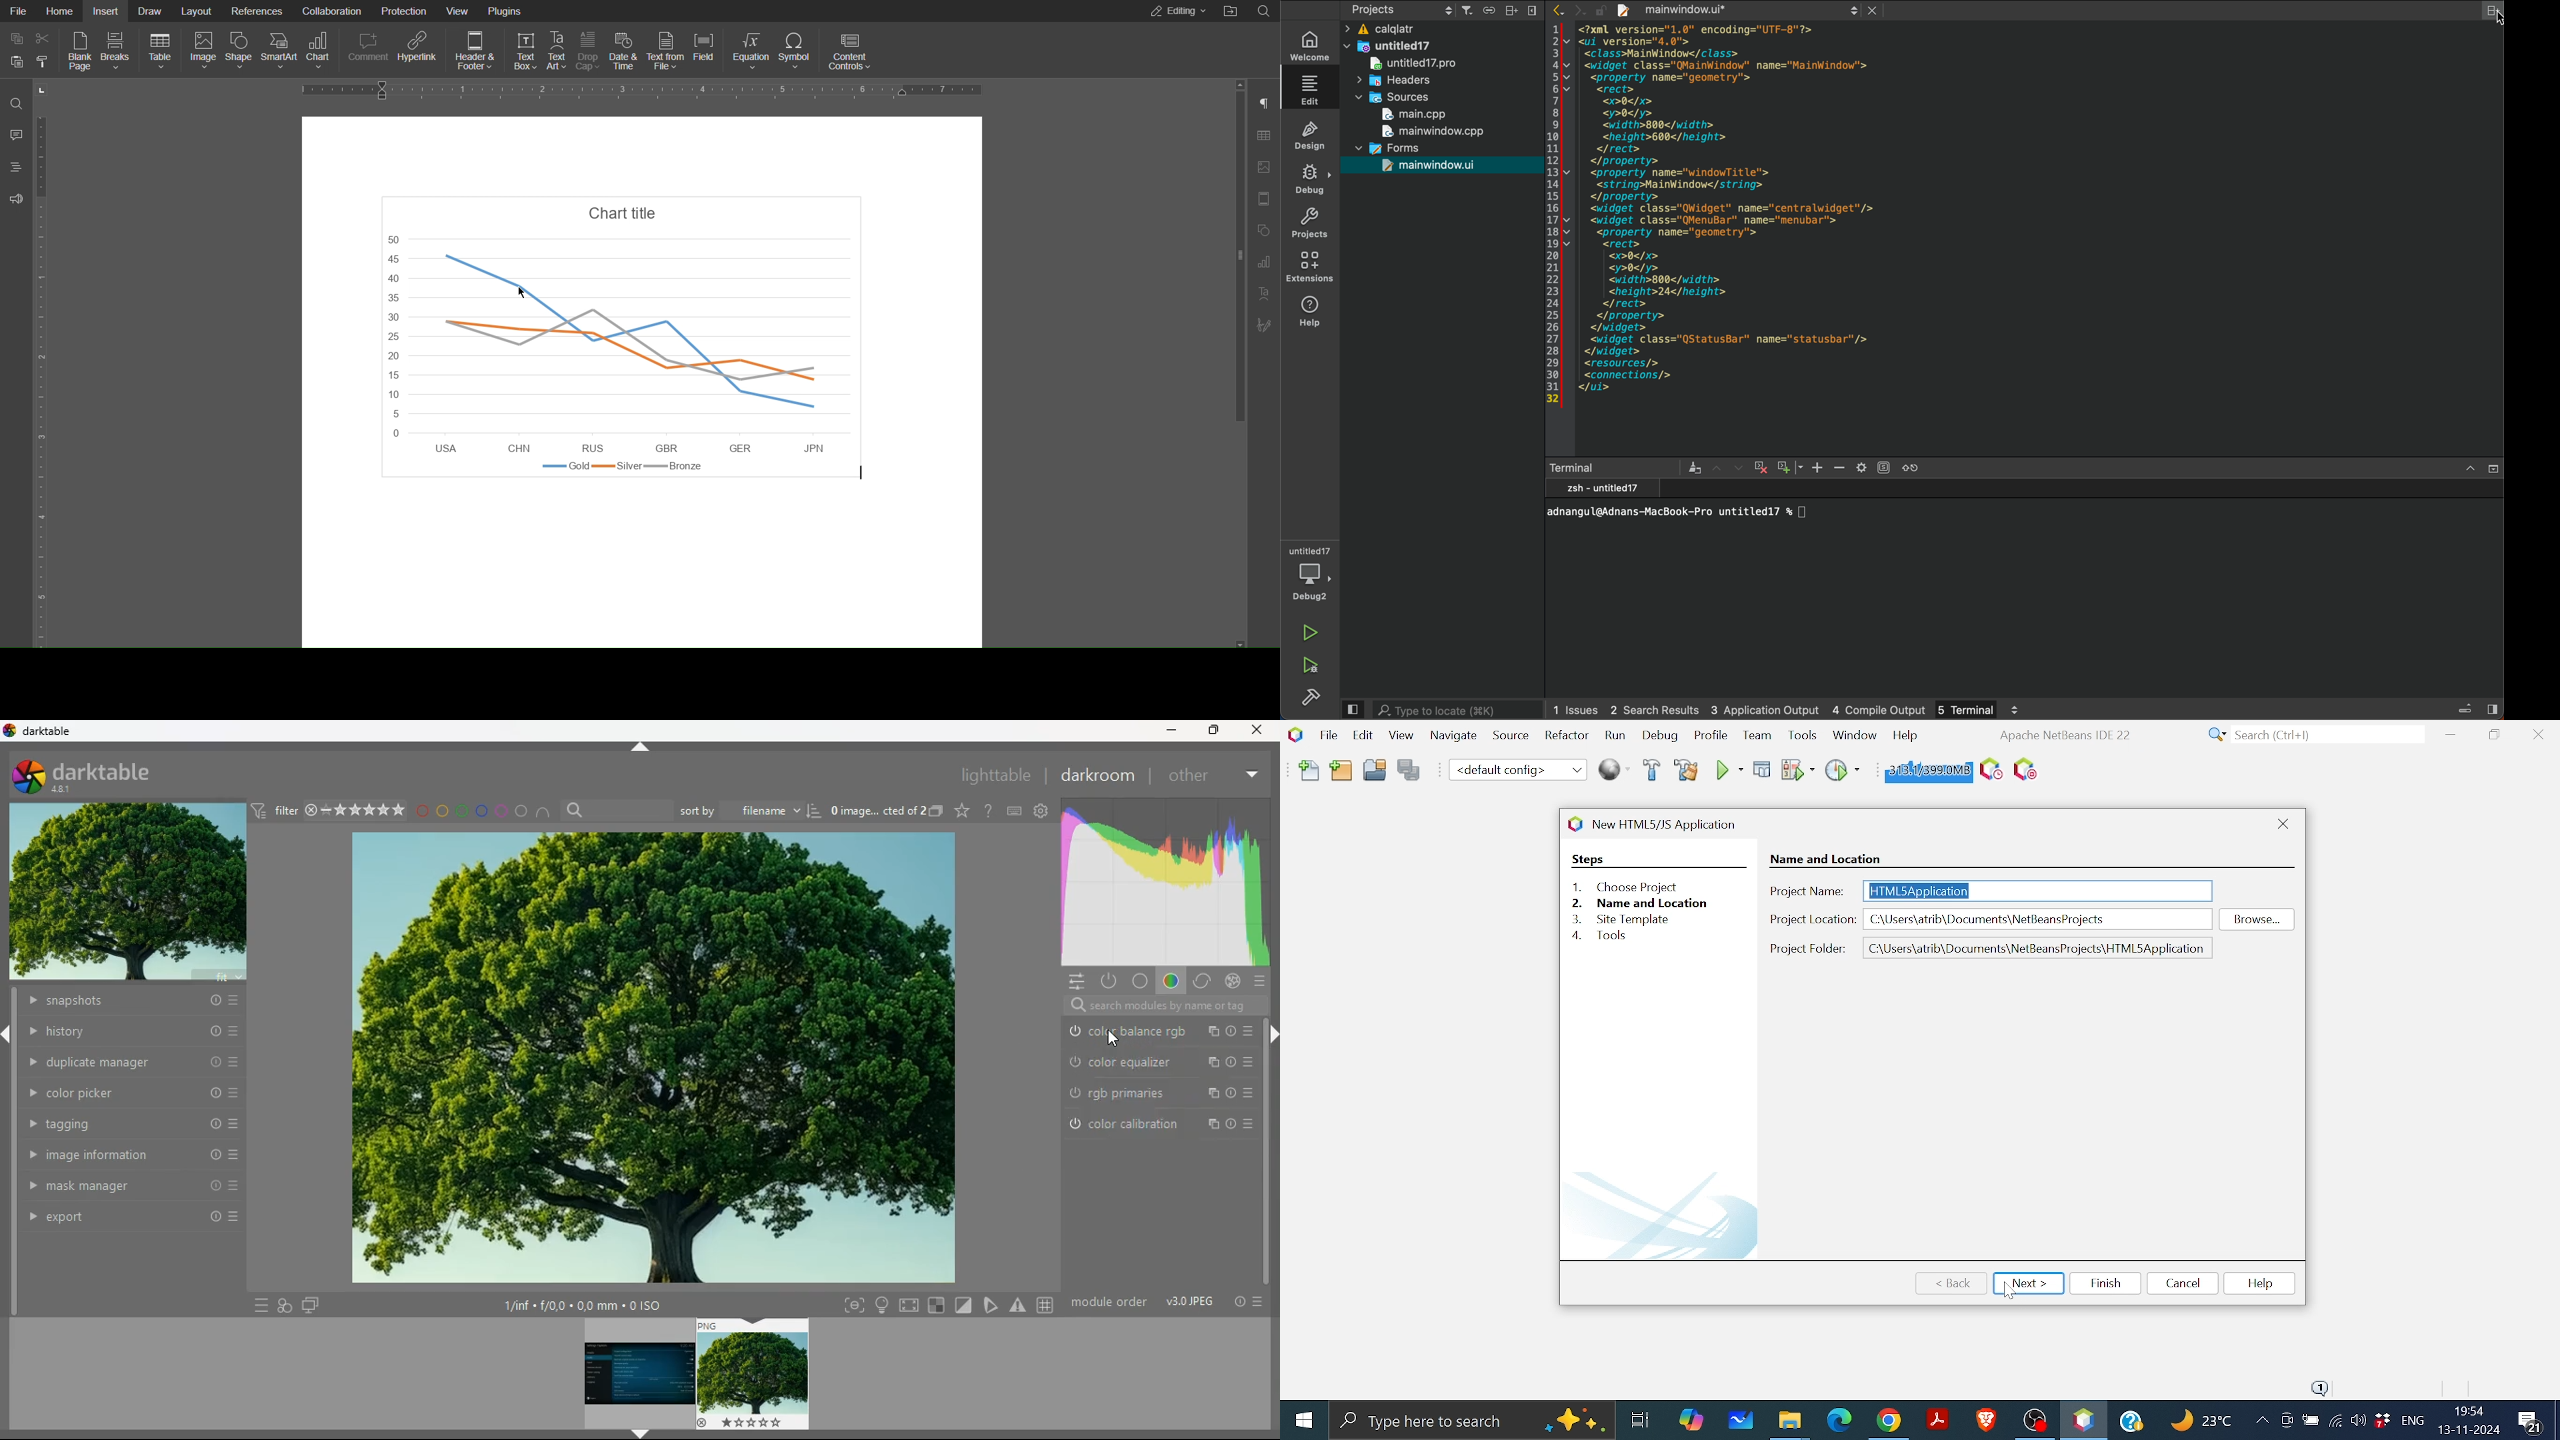 The image size is (2576, 1456). I want to click on star, so click(962, 811).